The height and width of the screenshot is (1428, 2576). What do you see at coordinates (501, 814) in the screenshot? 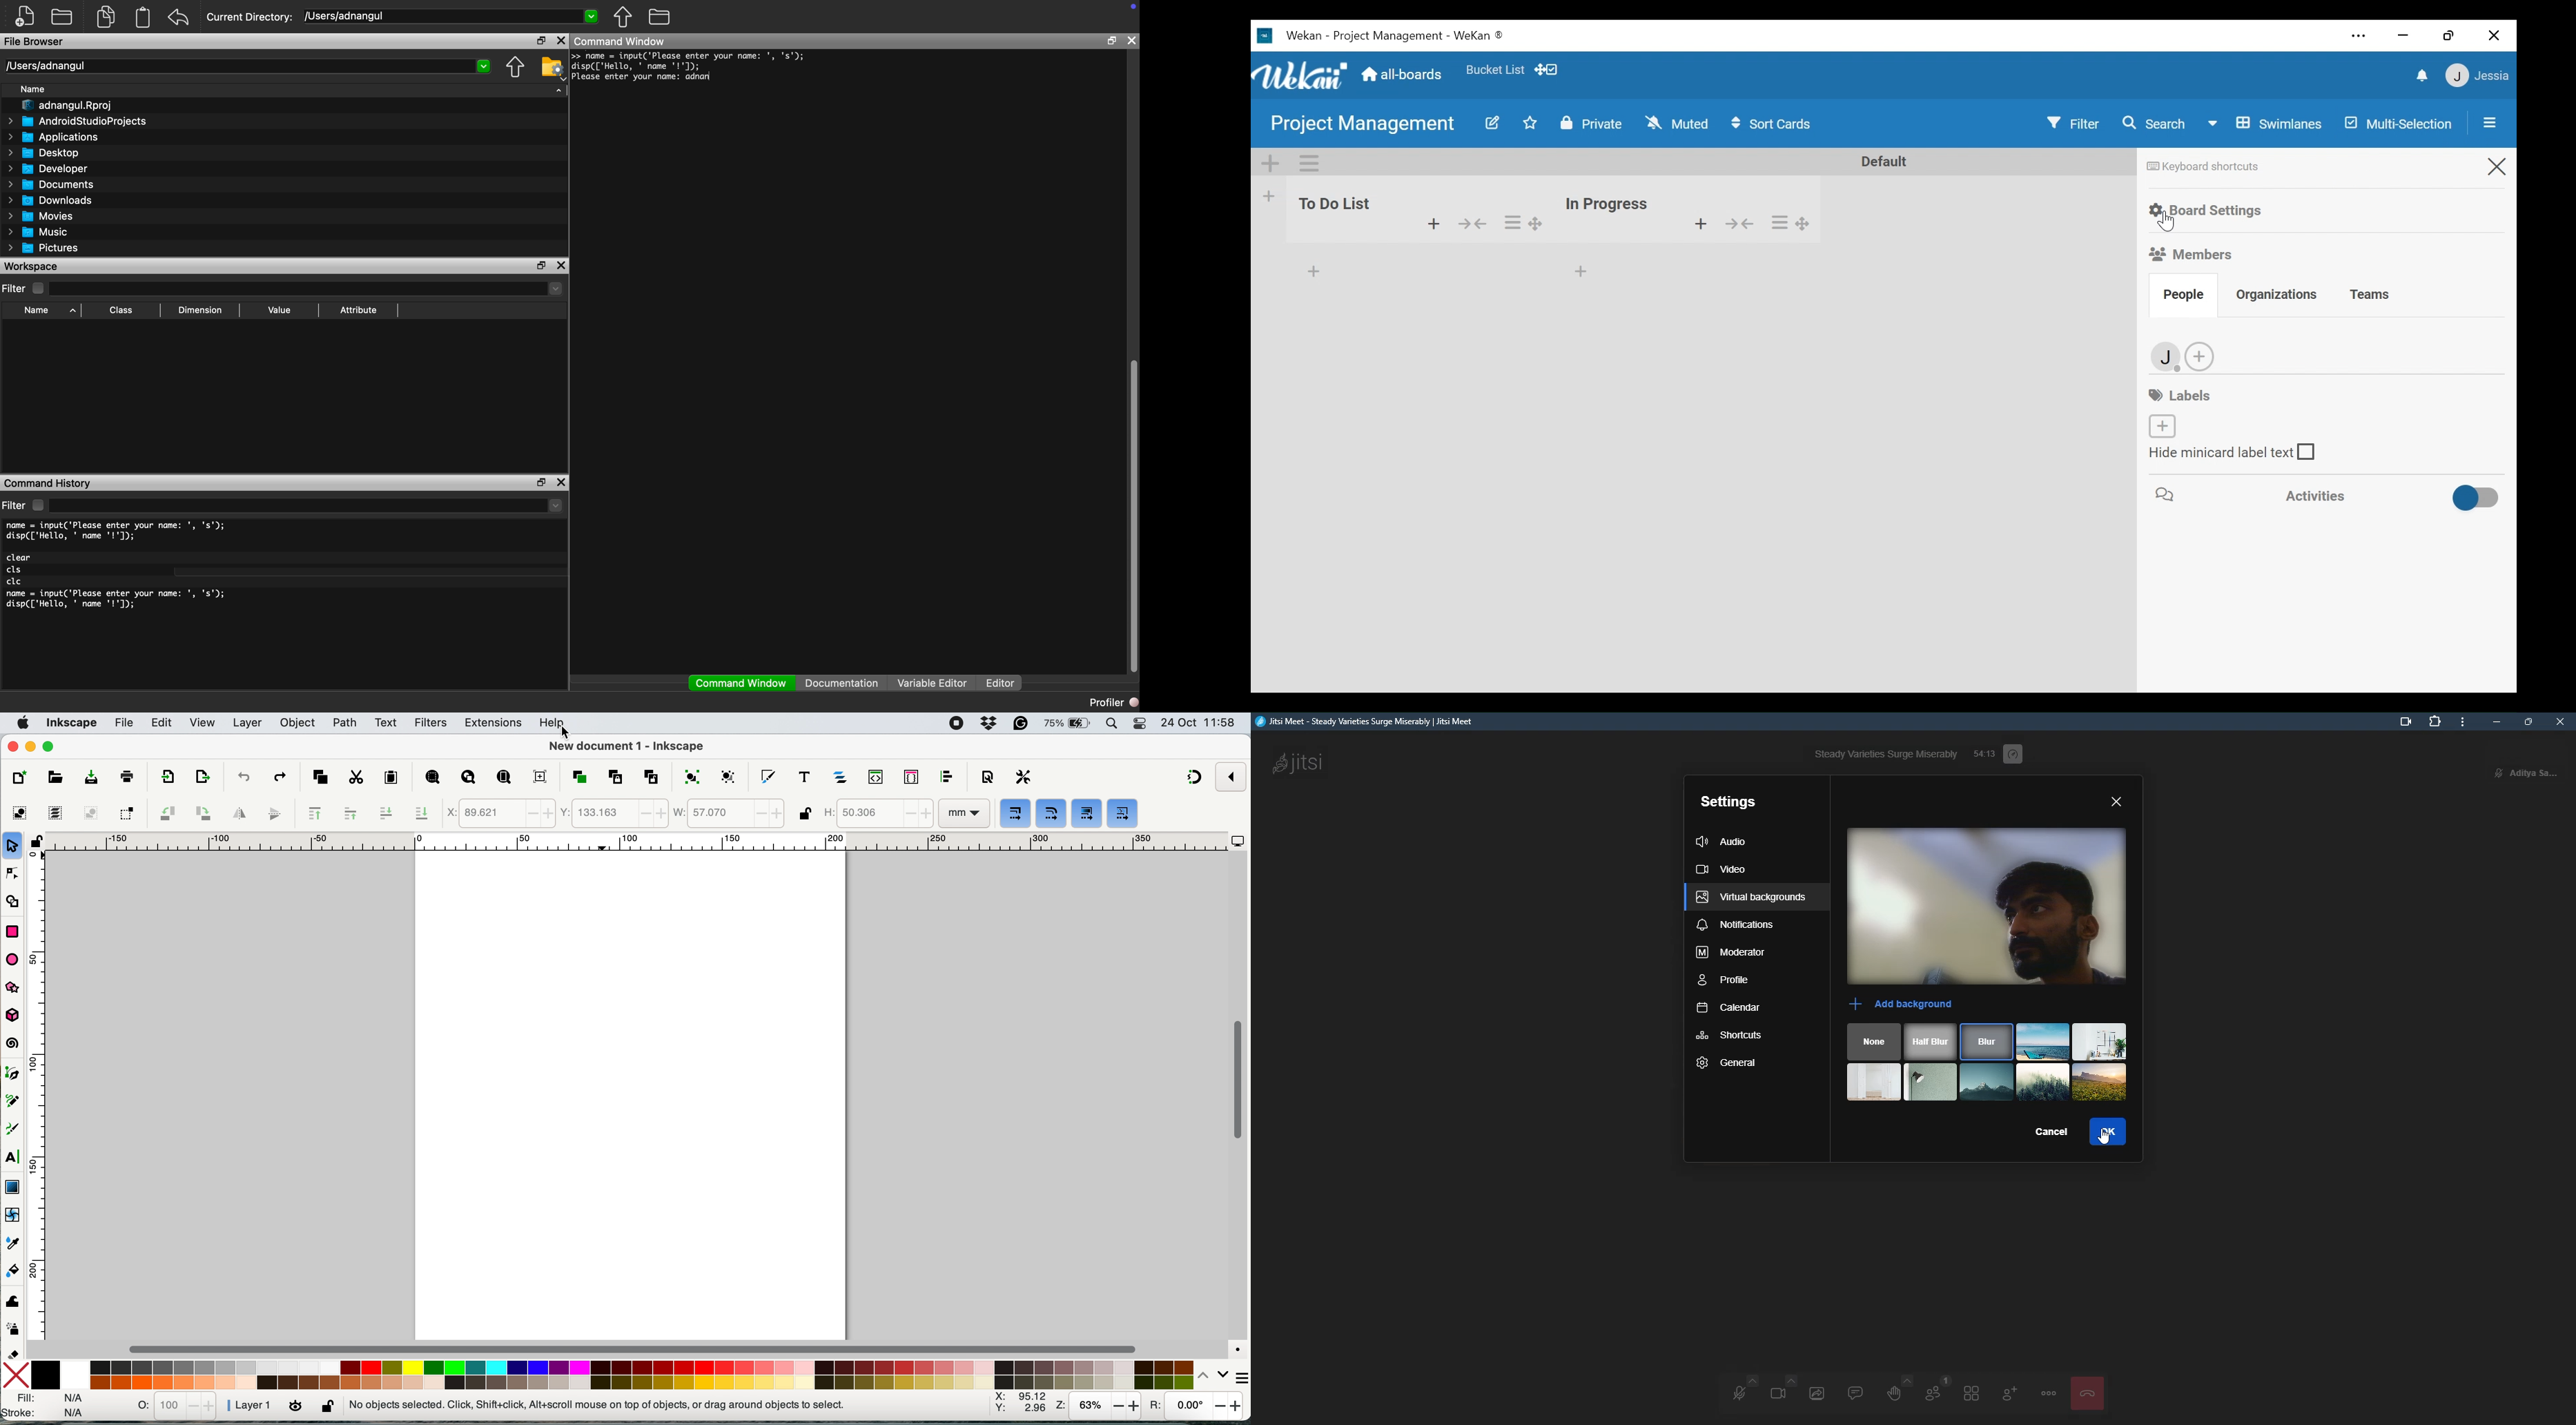
I see `x coordinate` at bounding box center [501, 814].